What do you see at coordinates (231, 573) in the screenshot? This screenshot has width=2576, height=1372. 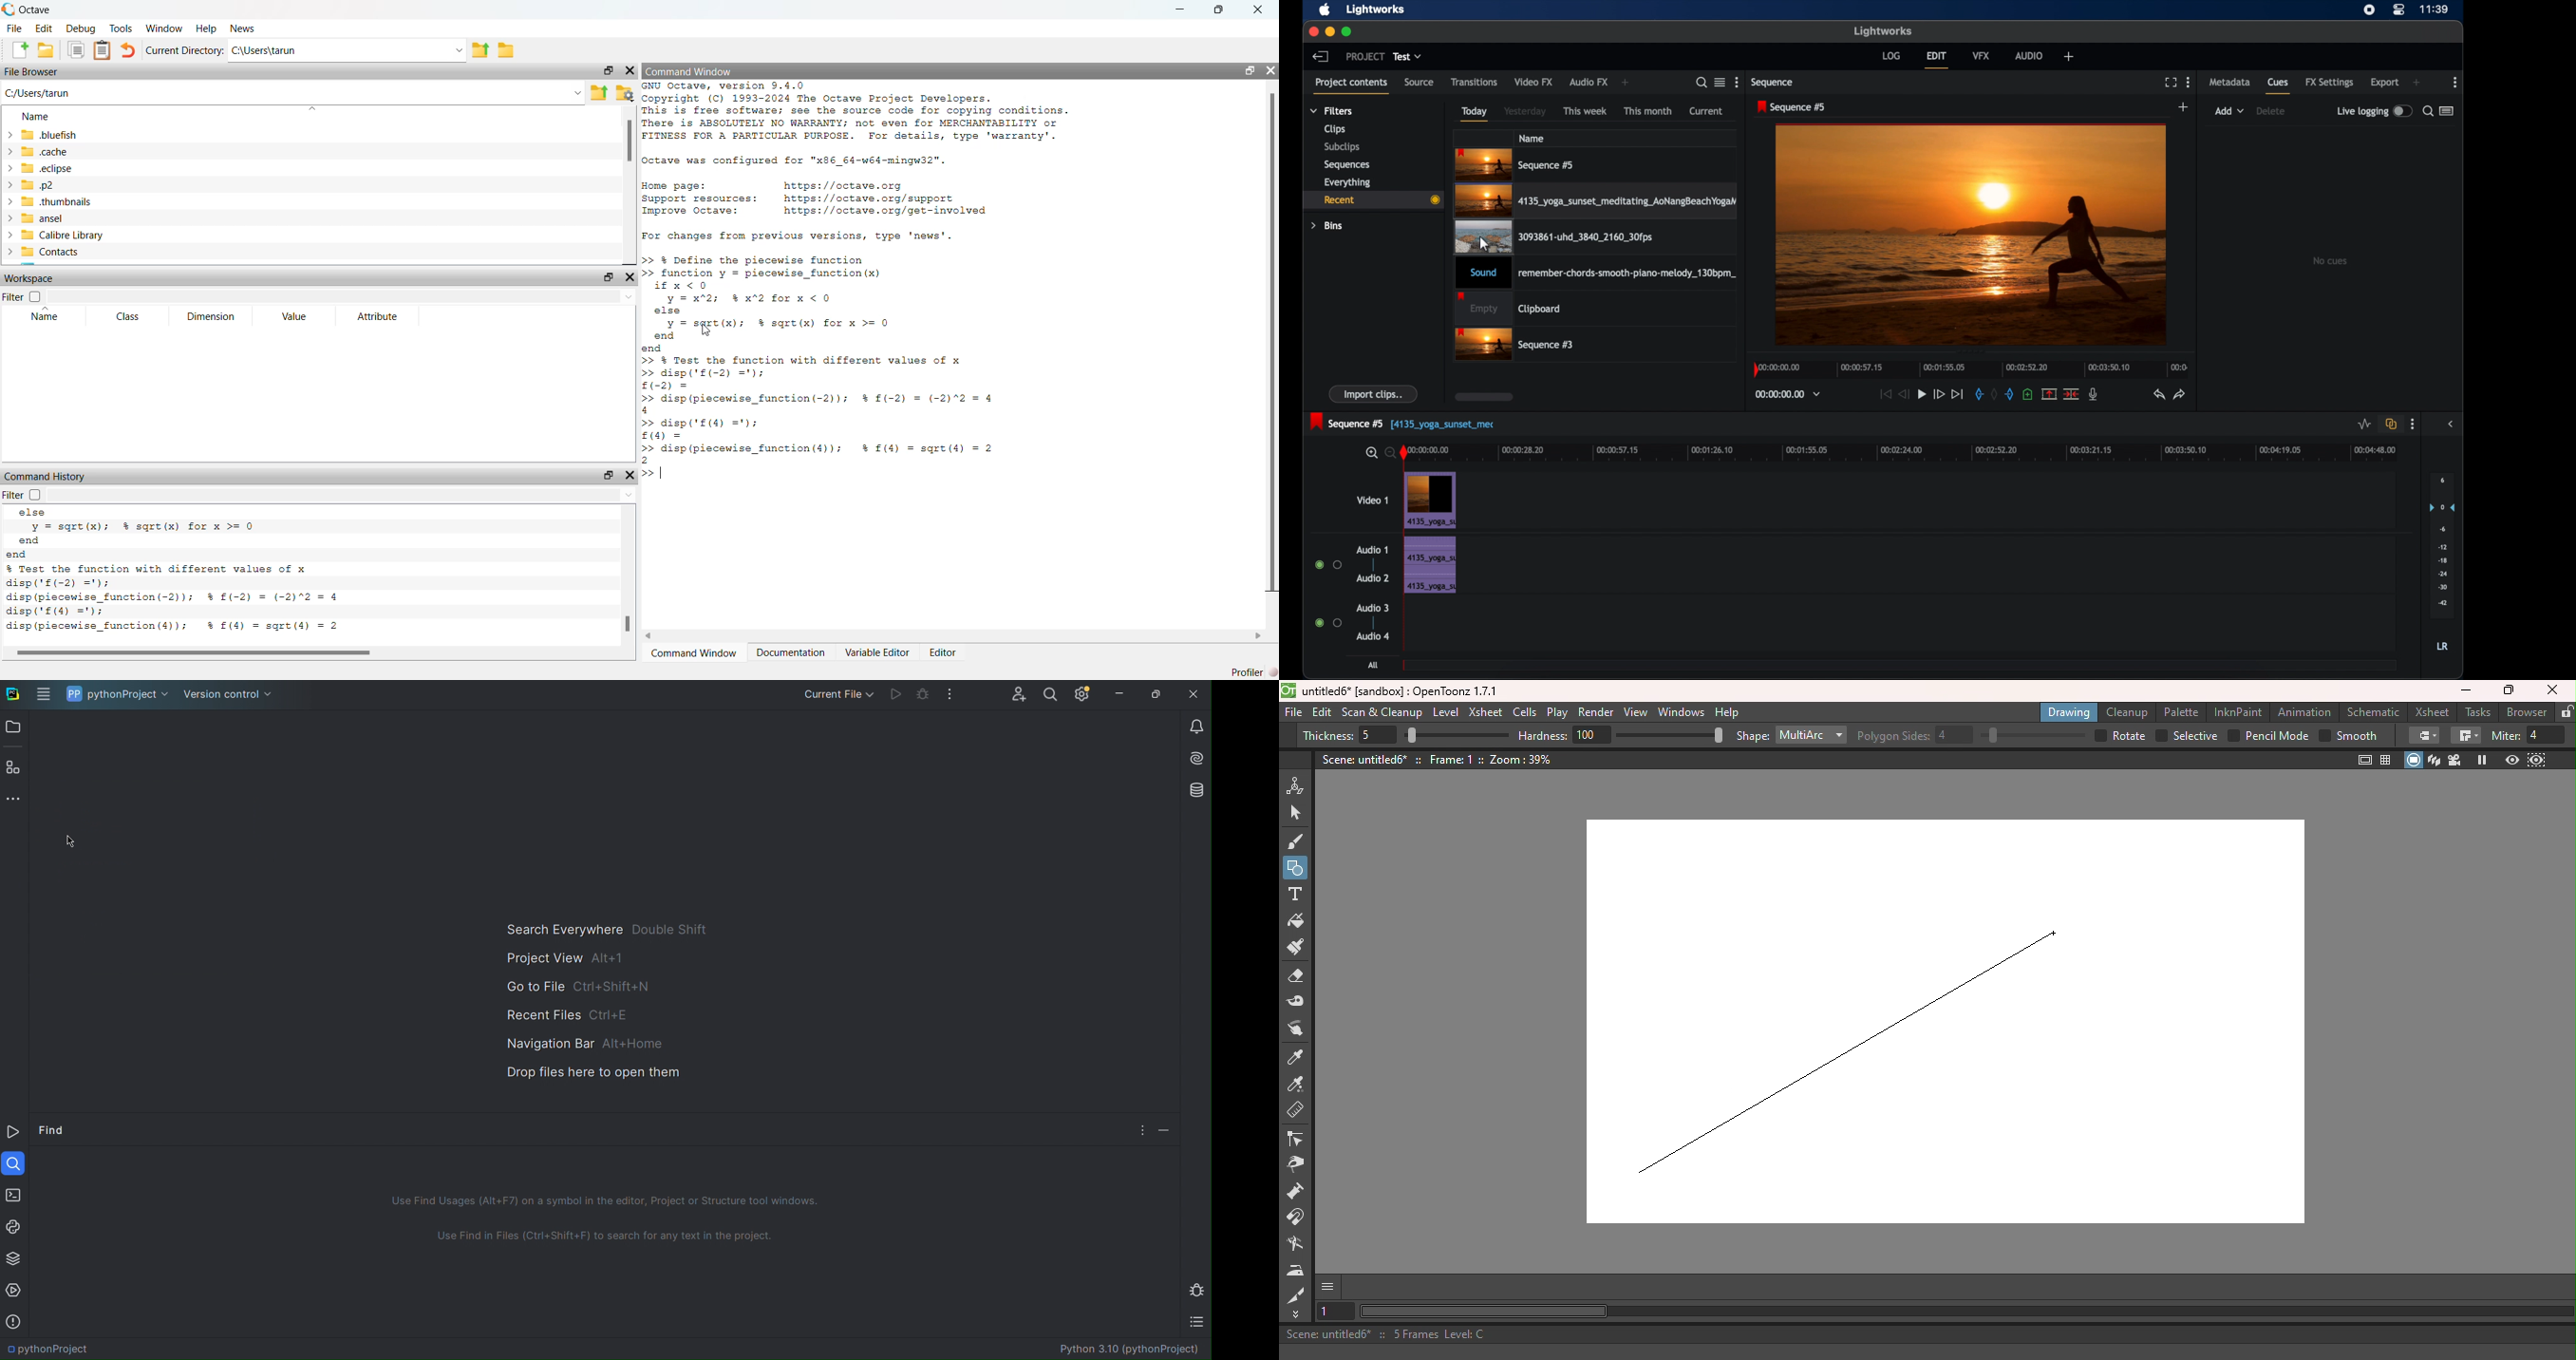 I see `y = sqrt(x); % sqrt(x) for x >= 0

end
end
$ Test the function with different values of x
disp('£(-2) =");
disp (piecewise_function(-2)); $ £(-2) = (-2)"2 = 4
disp('£(4) =");
disp (piecewise_function(4)); % £(4) = sgrt(4) = 2
# Octave 9.4.0, Wed Feb 26 00:25:44 2025 GMT <unknown@Richie_rich>` at bounding box center [231, 573].